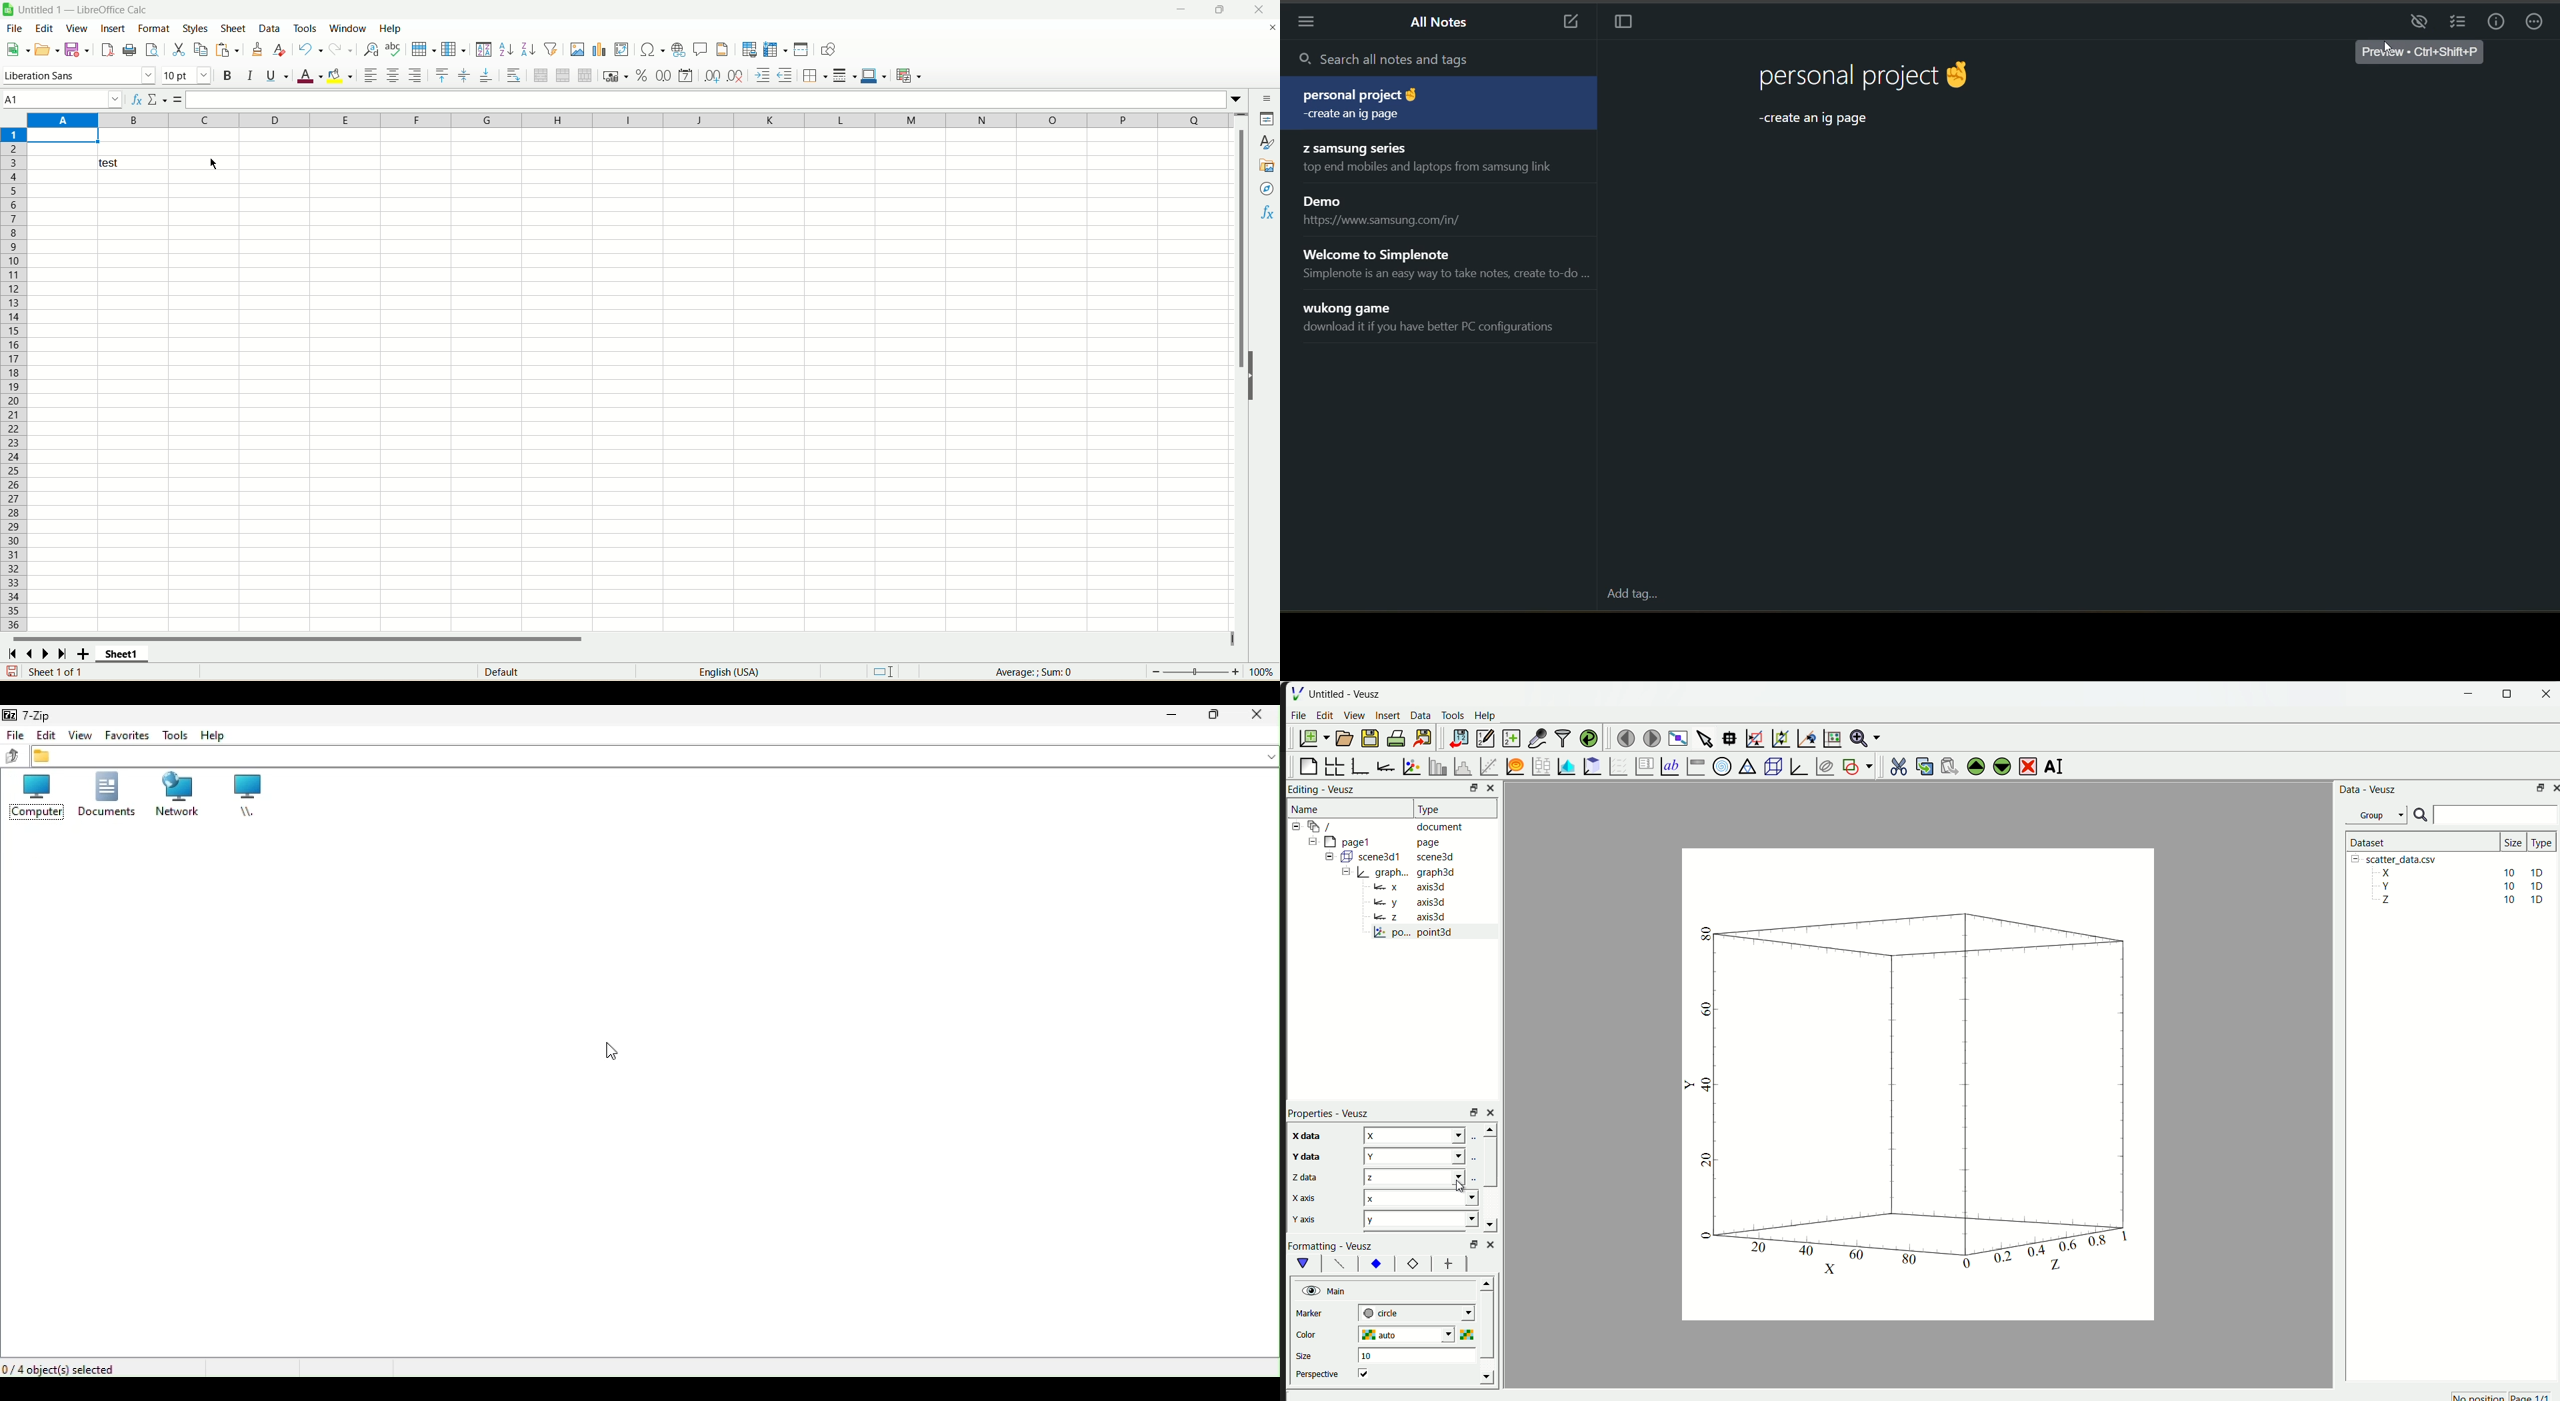 This screenshot has height=1428, width=2576. What do you see at coordinates (157, 100) in the screenshot?
I see `select function` at bounding box center [157, 100].